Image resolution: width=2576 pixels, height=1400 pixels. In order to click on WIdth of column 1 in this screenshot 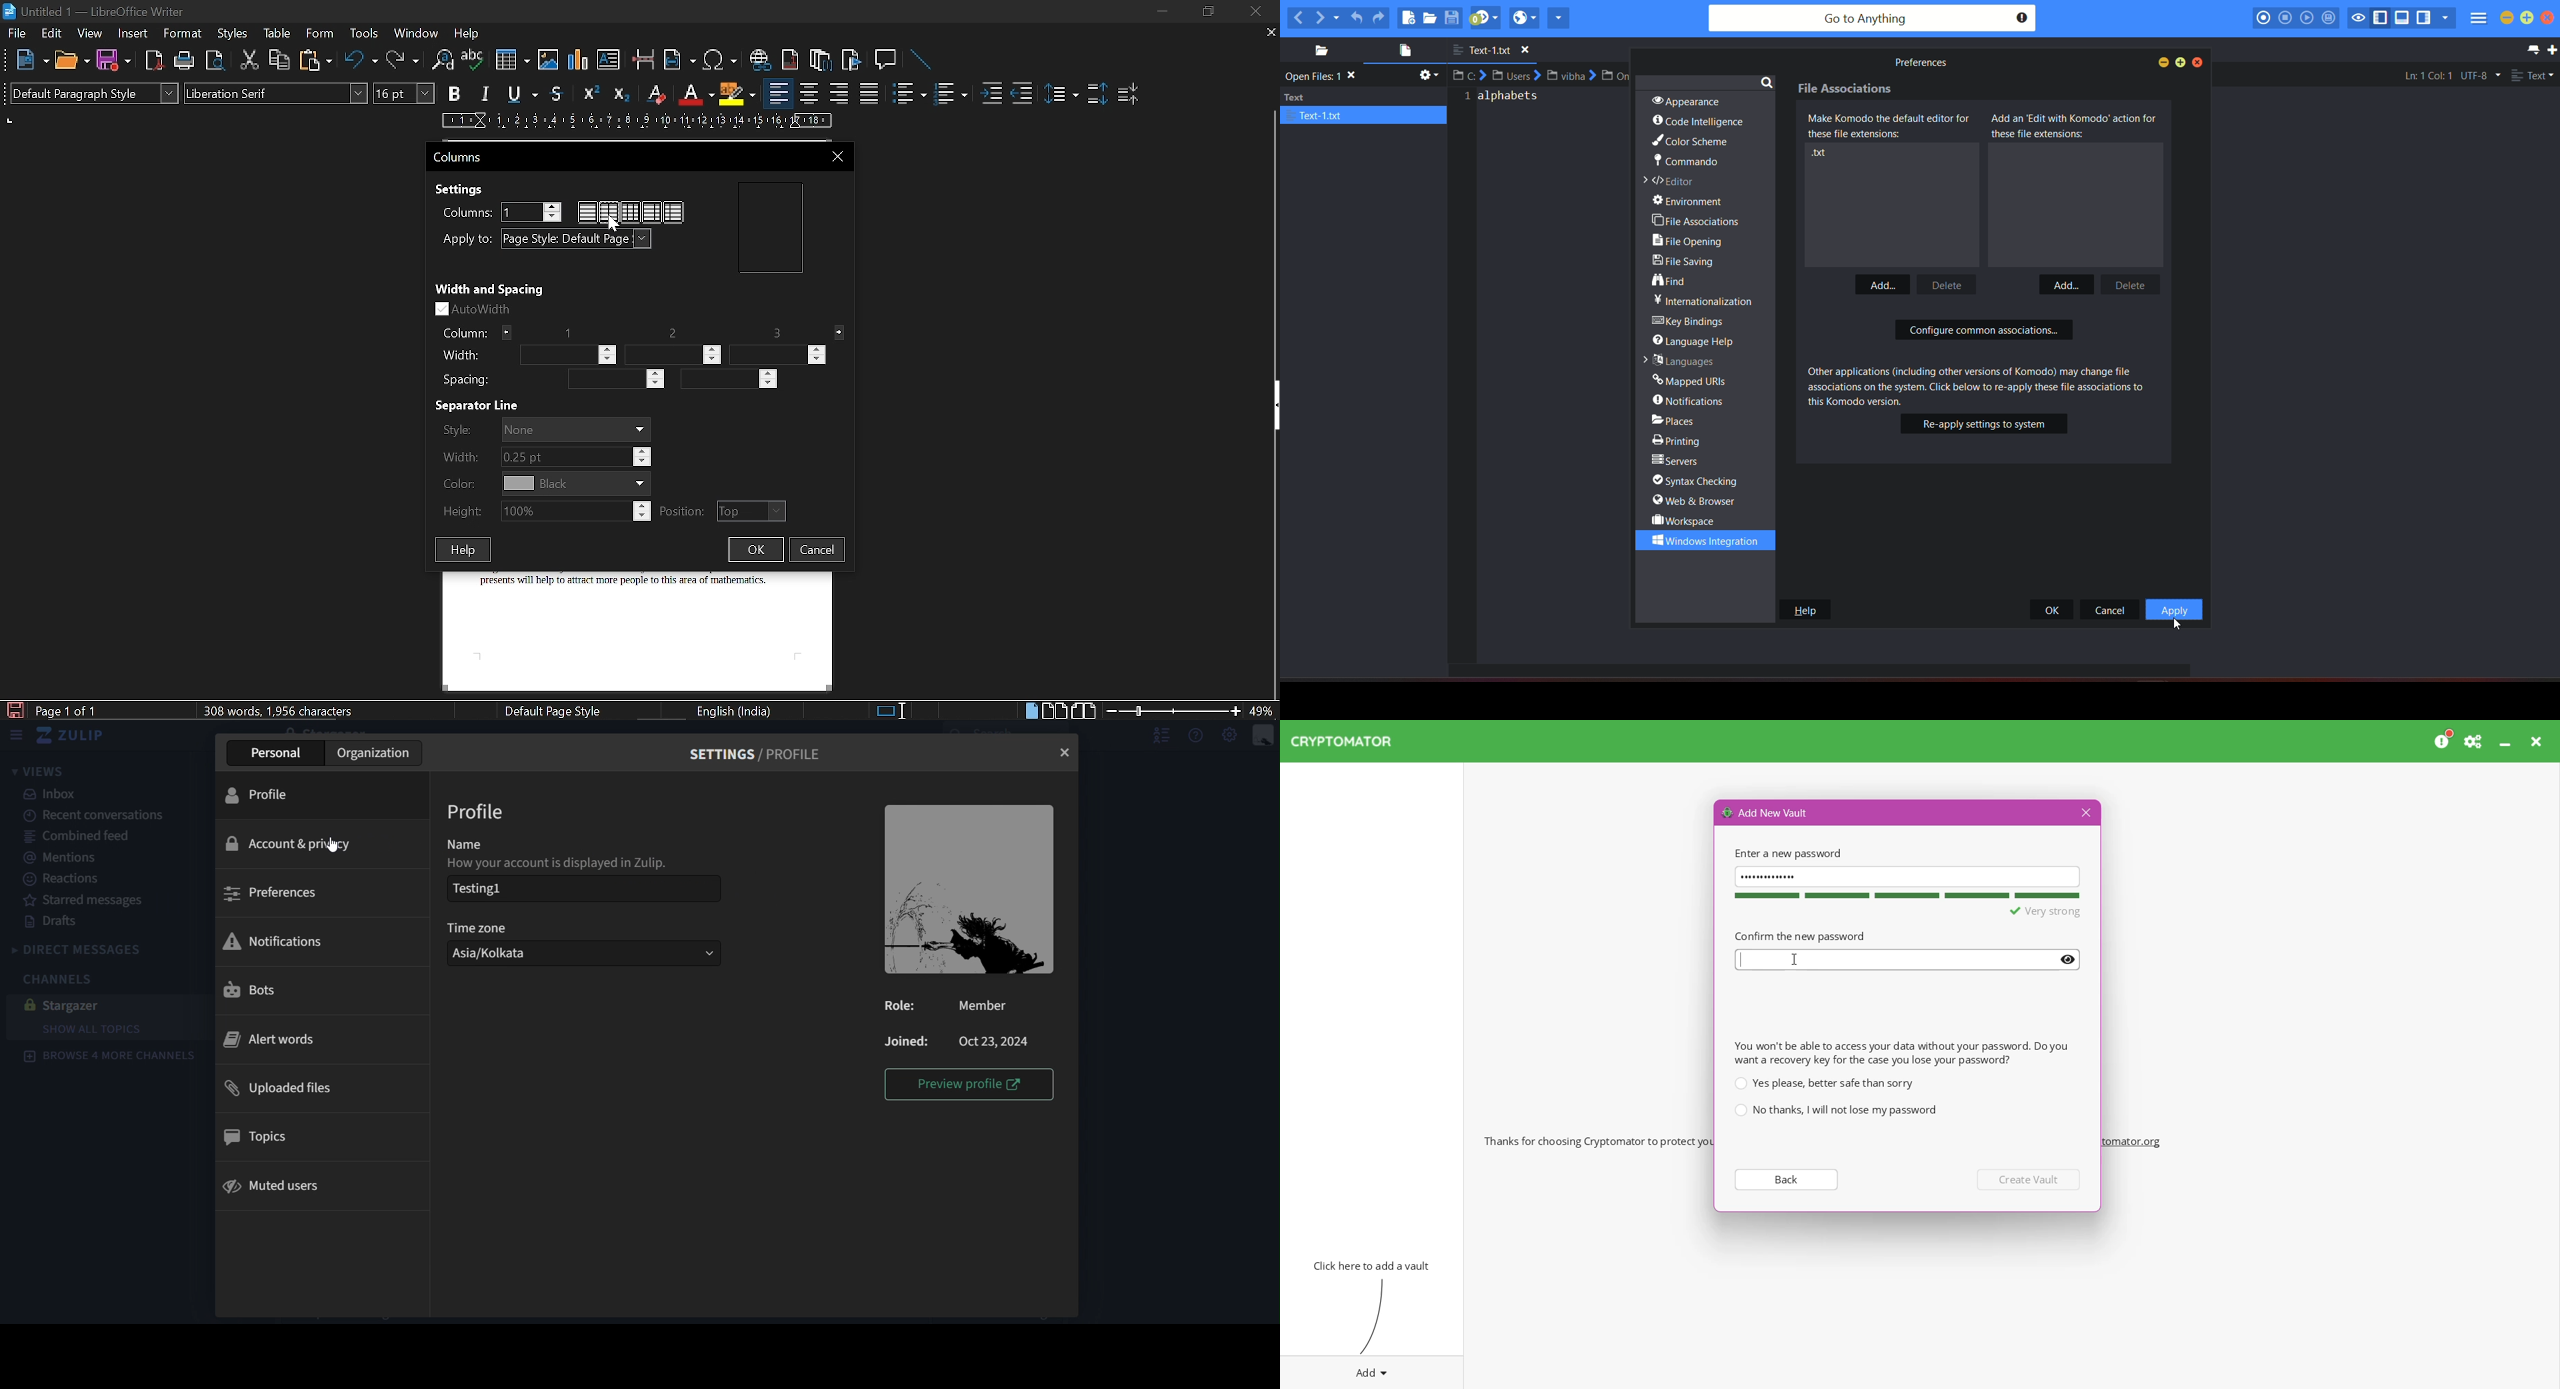, I will do `click(572, 354)`.